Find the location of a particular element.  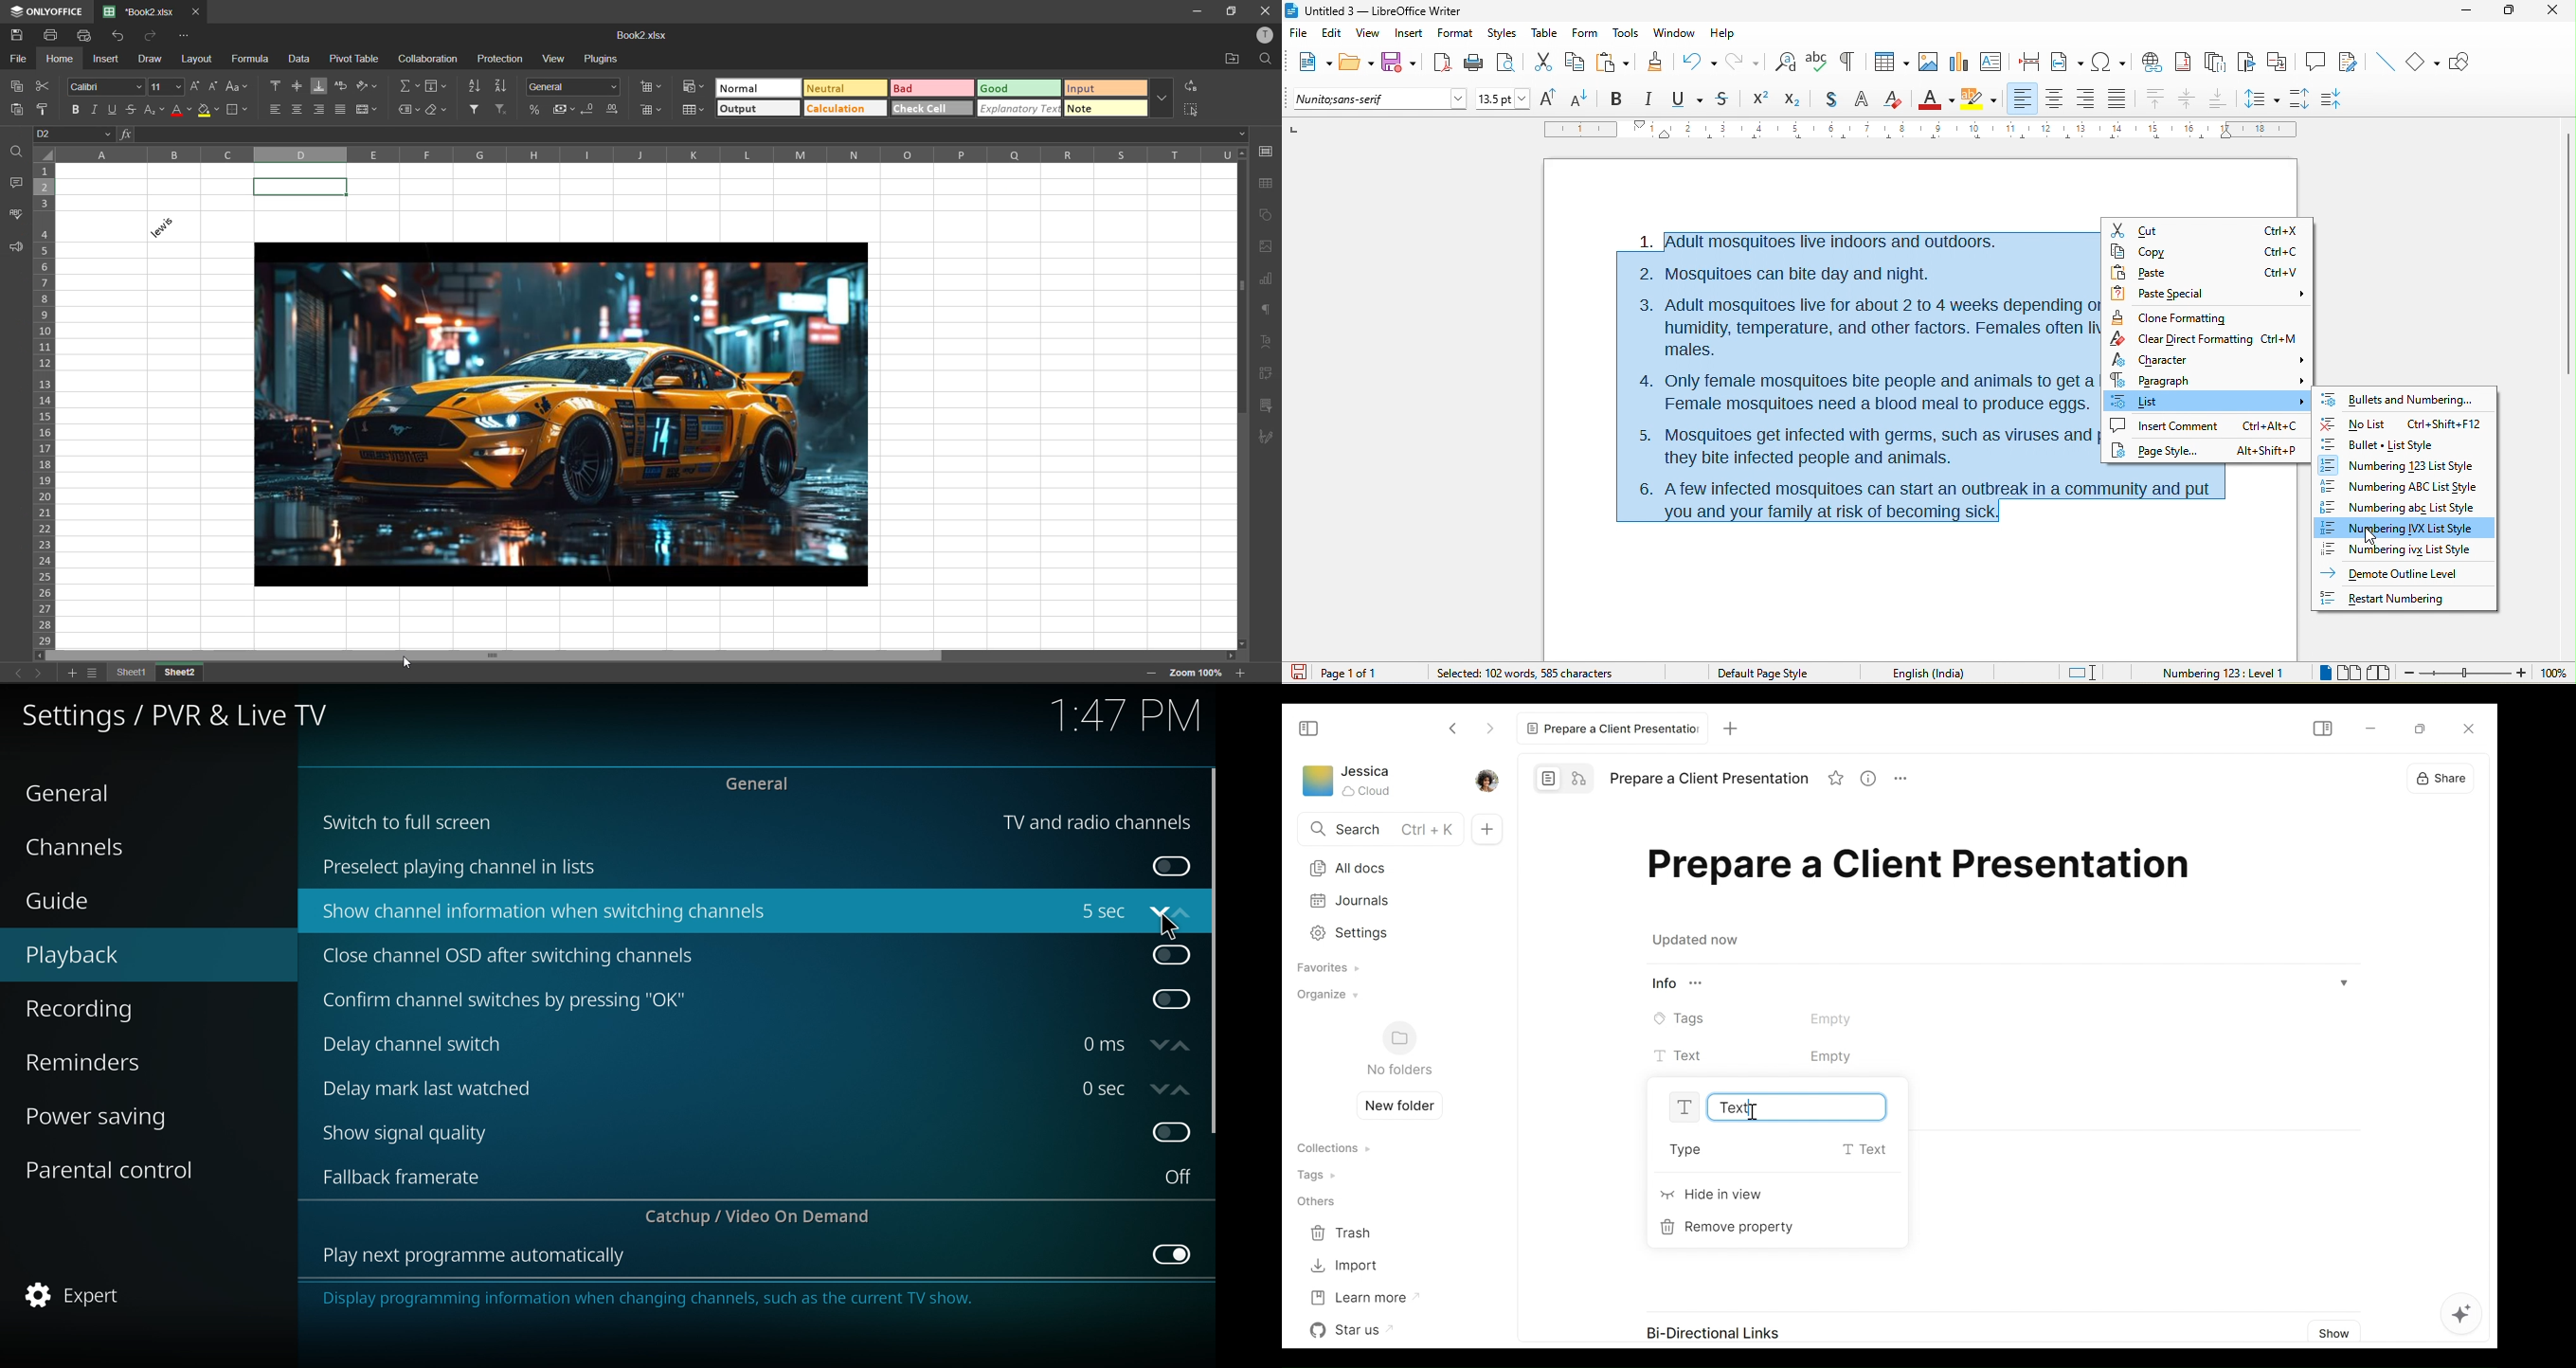

paste is located at coordinates (1613, 61).